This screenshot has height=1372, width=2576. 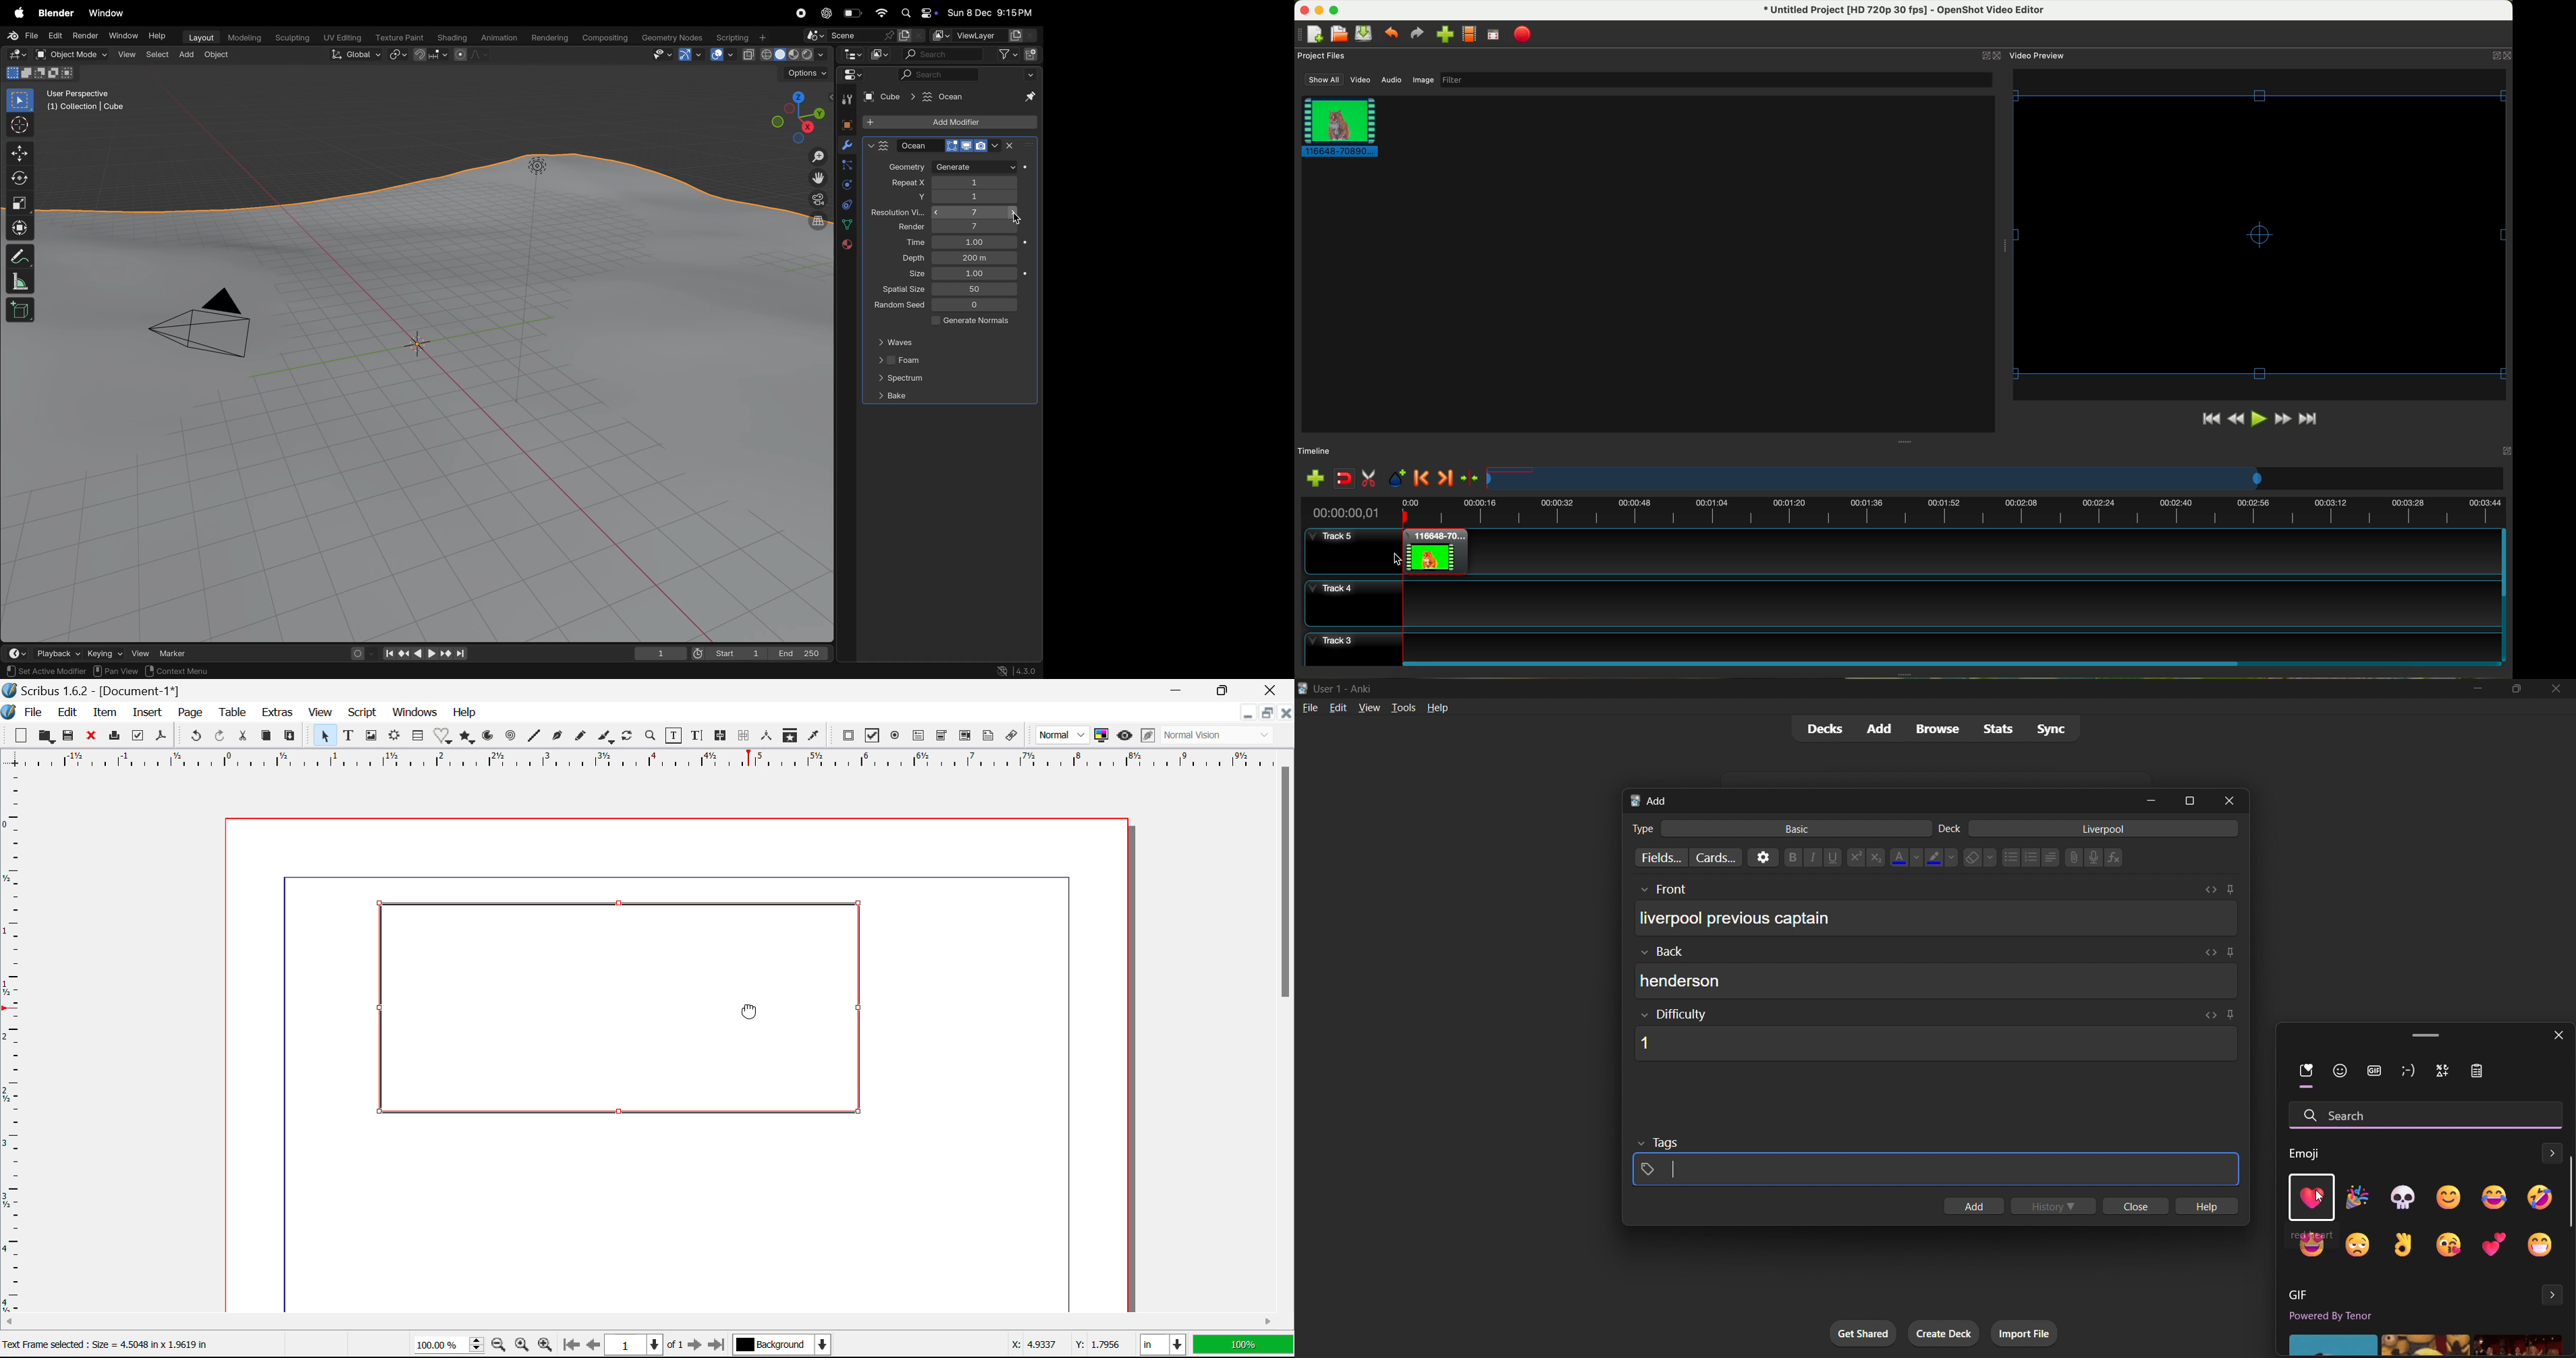 What do you see at coordinates (1125, 737) in the screenshot?
I see `Preview Mode` at bounding box center [1125, 737].